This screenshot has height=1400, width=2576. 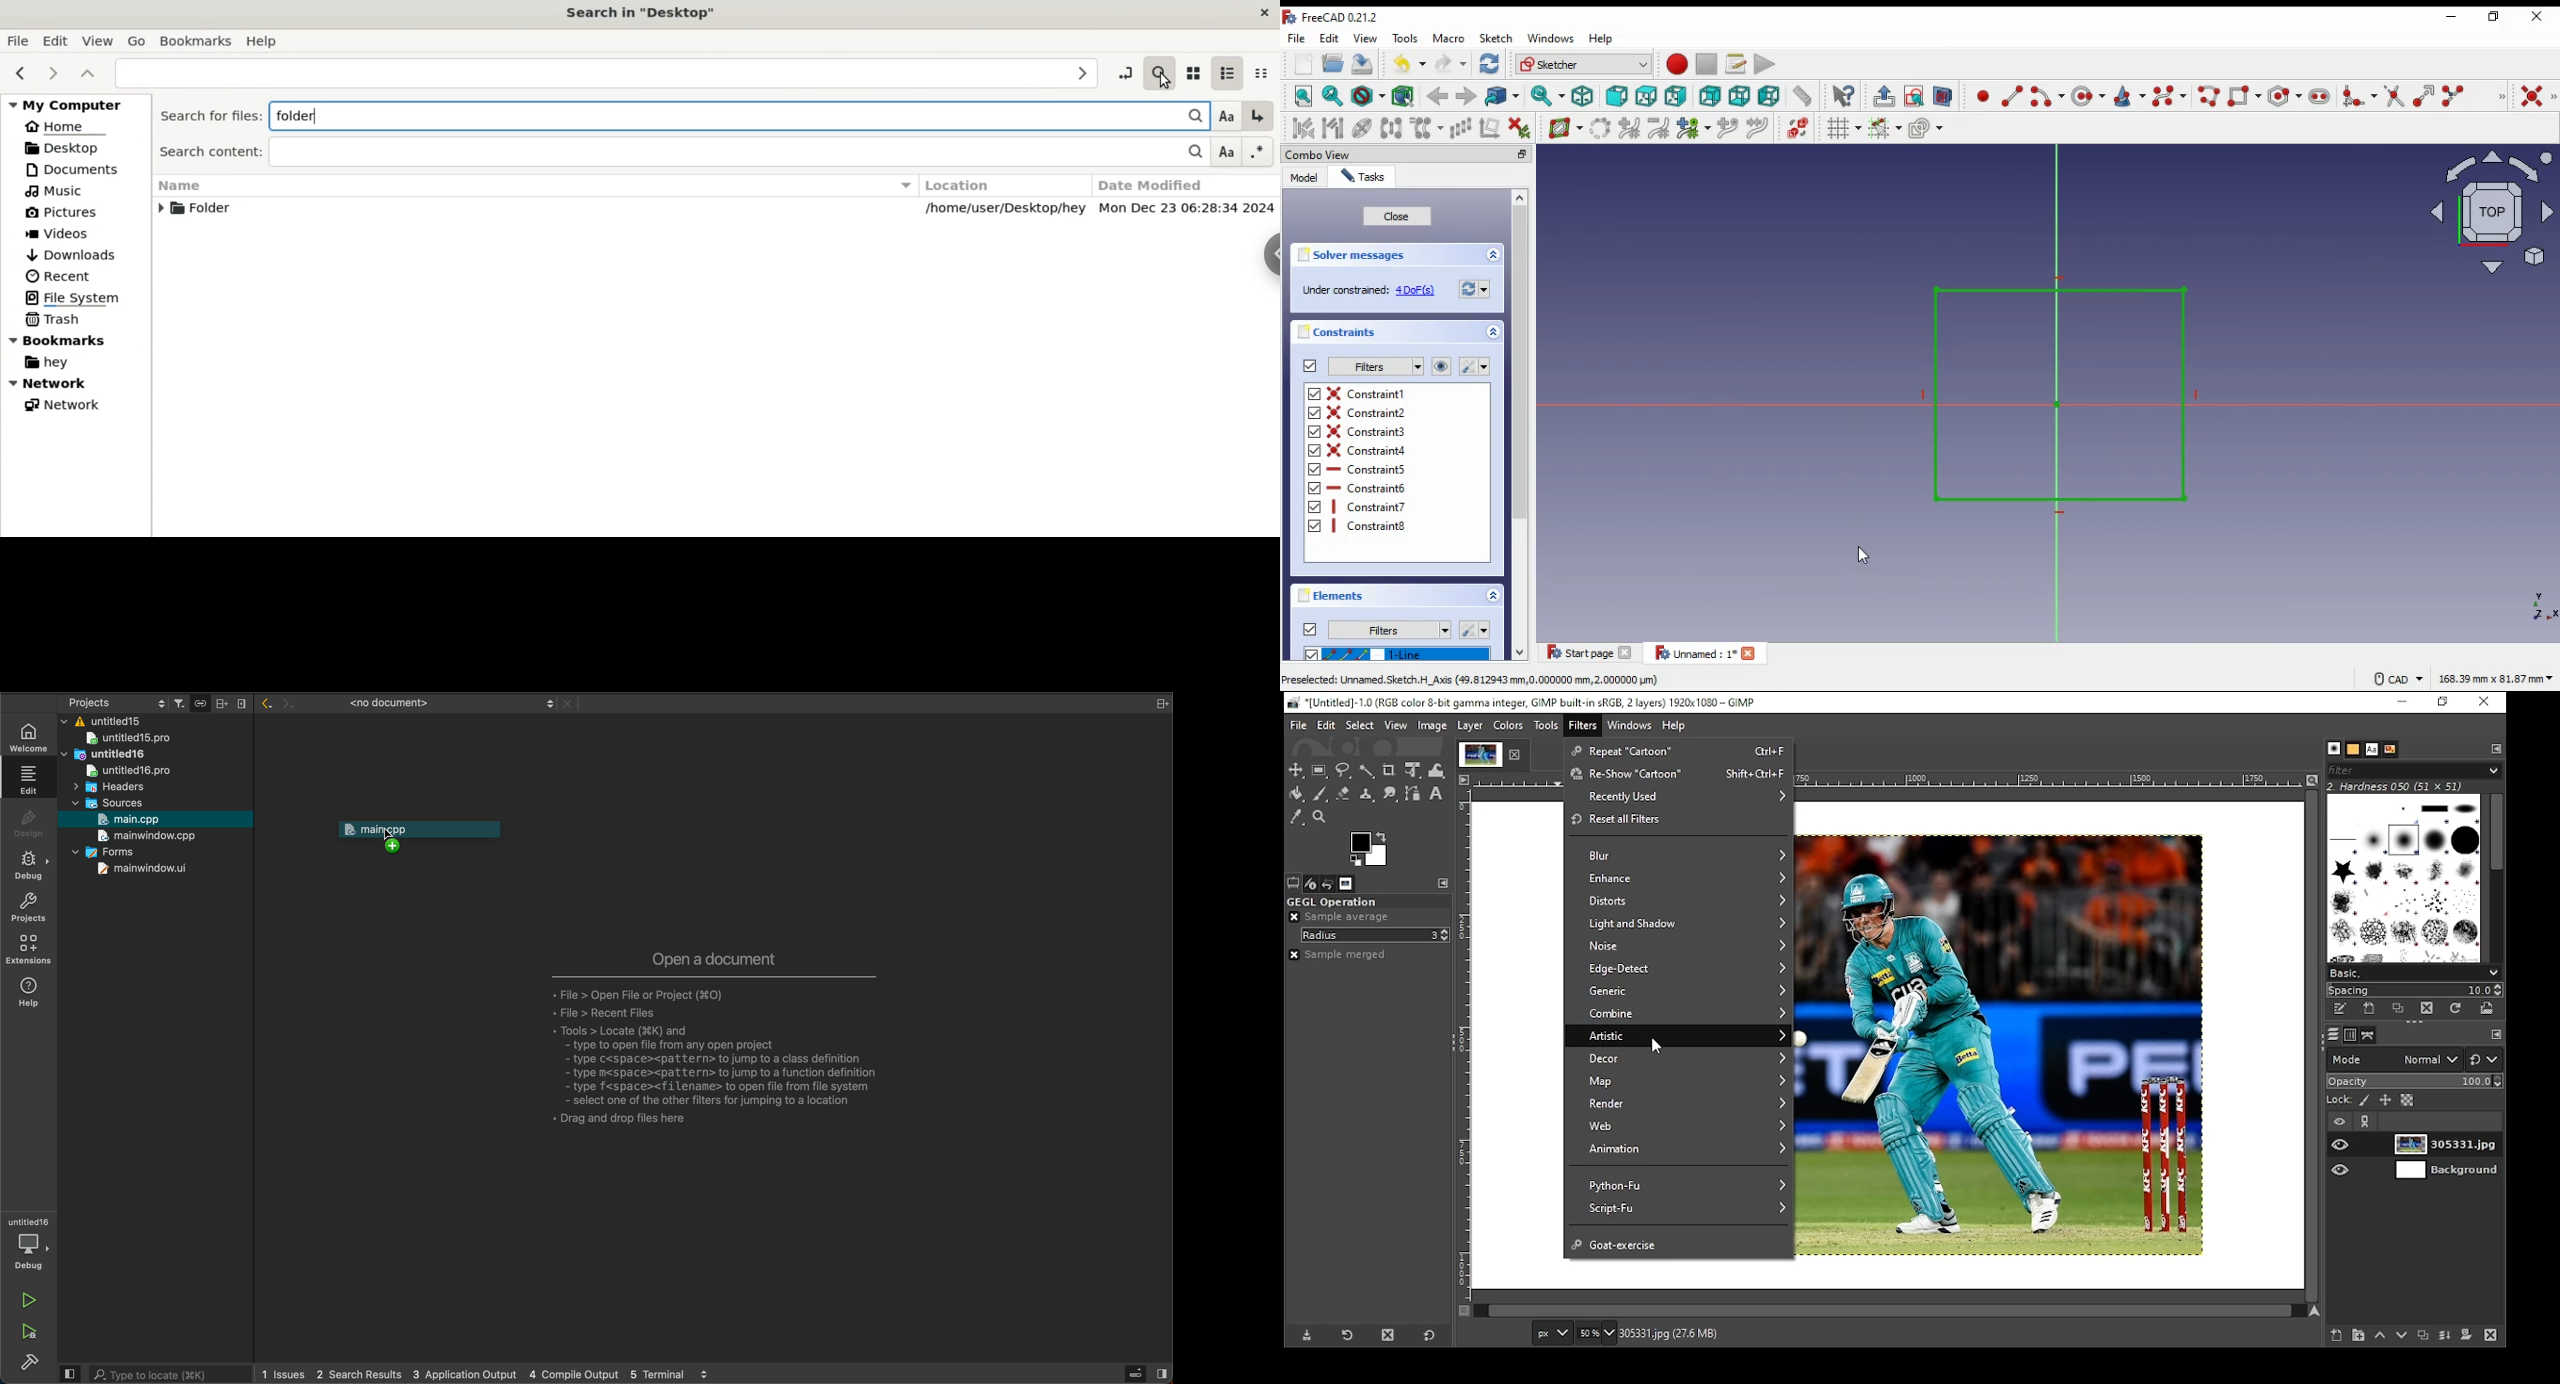 I want to click on   1-line, so click(x=1409, y=654).